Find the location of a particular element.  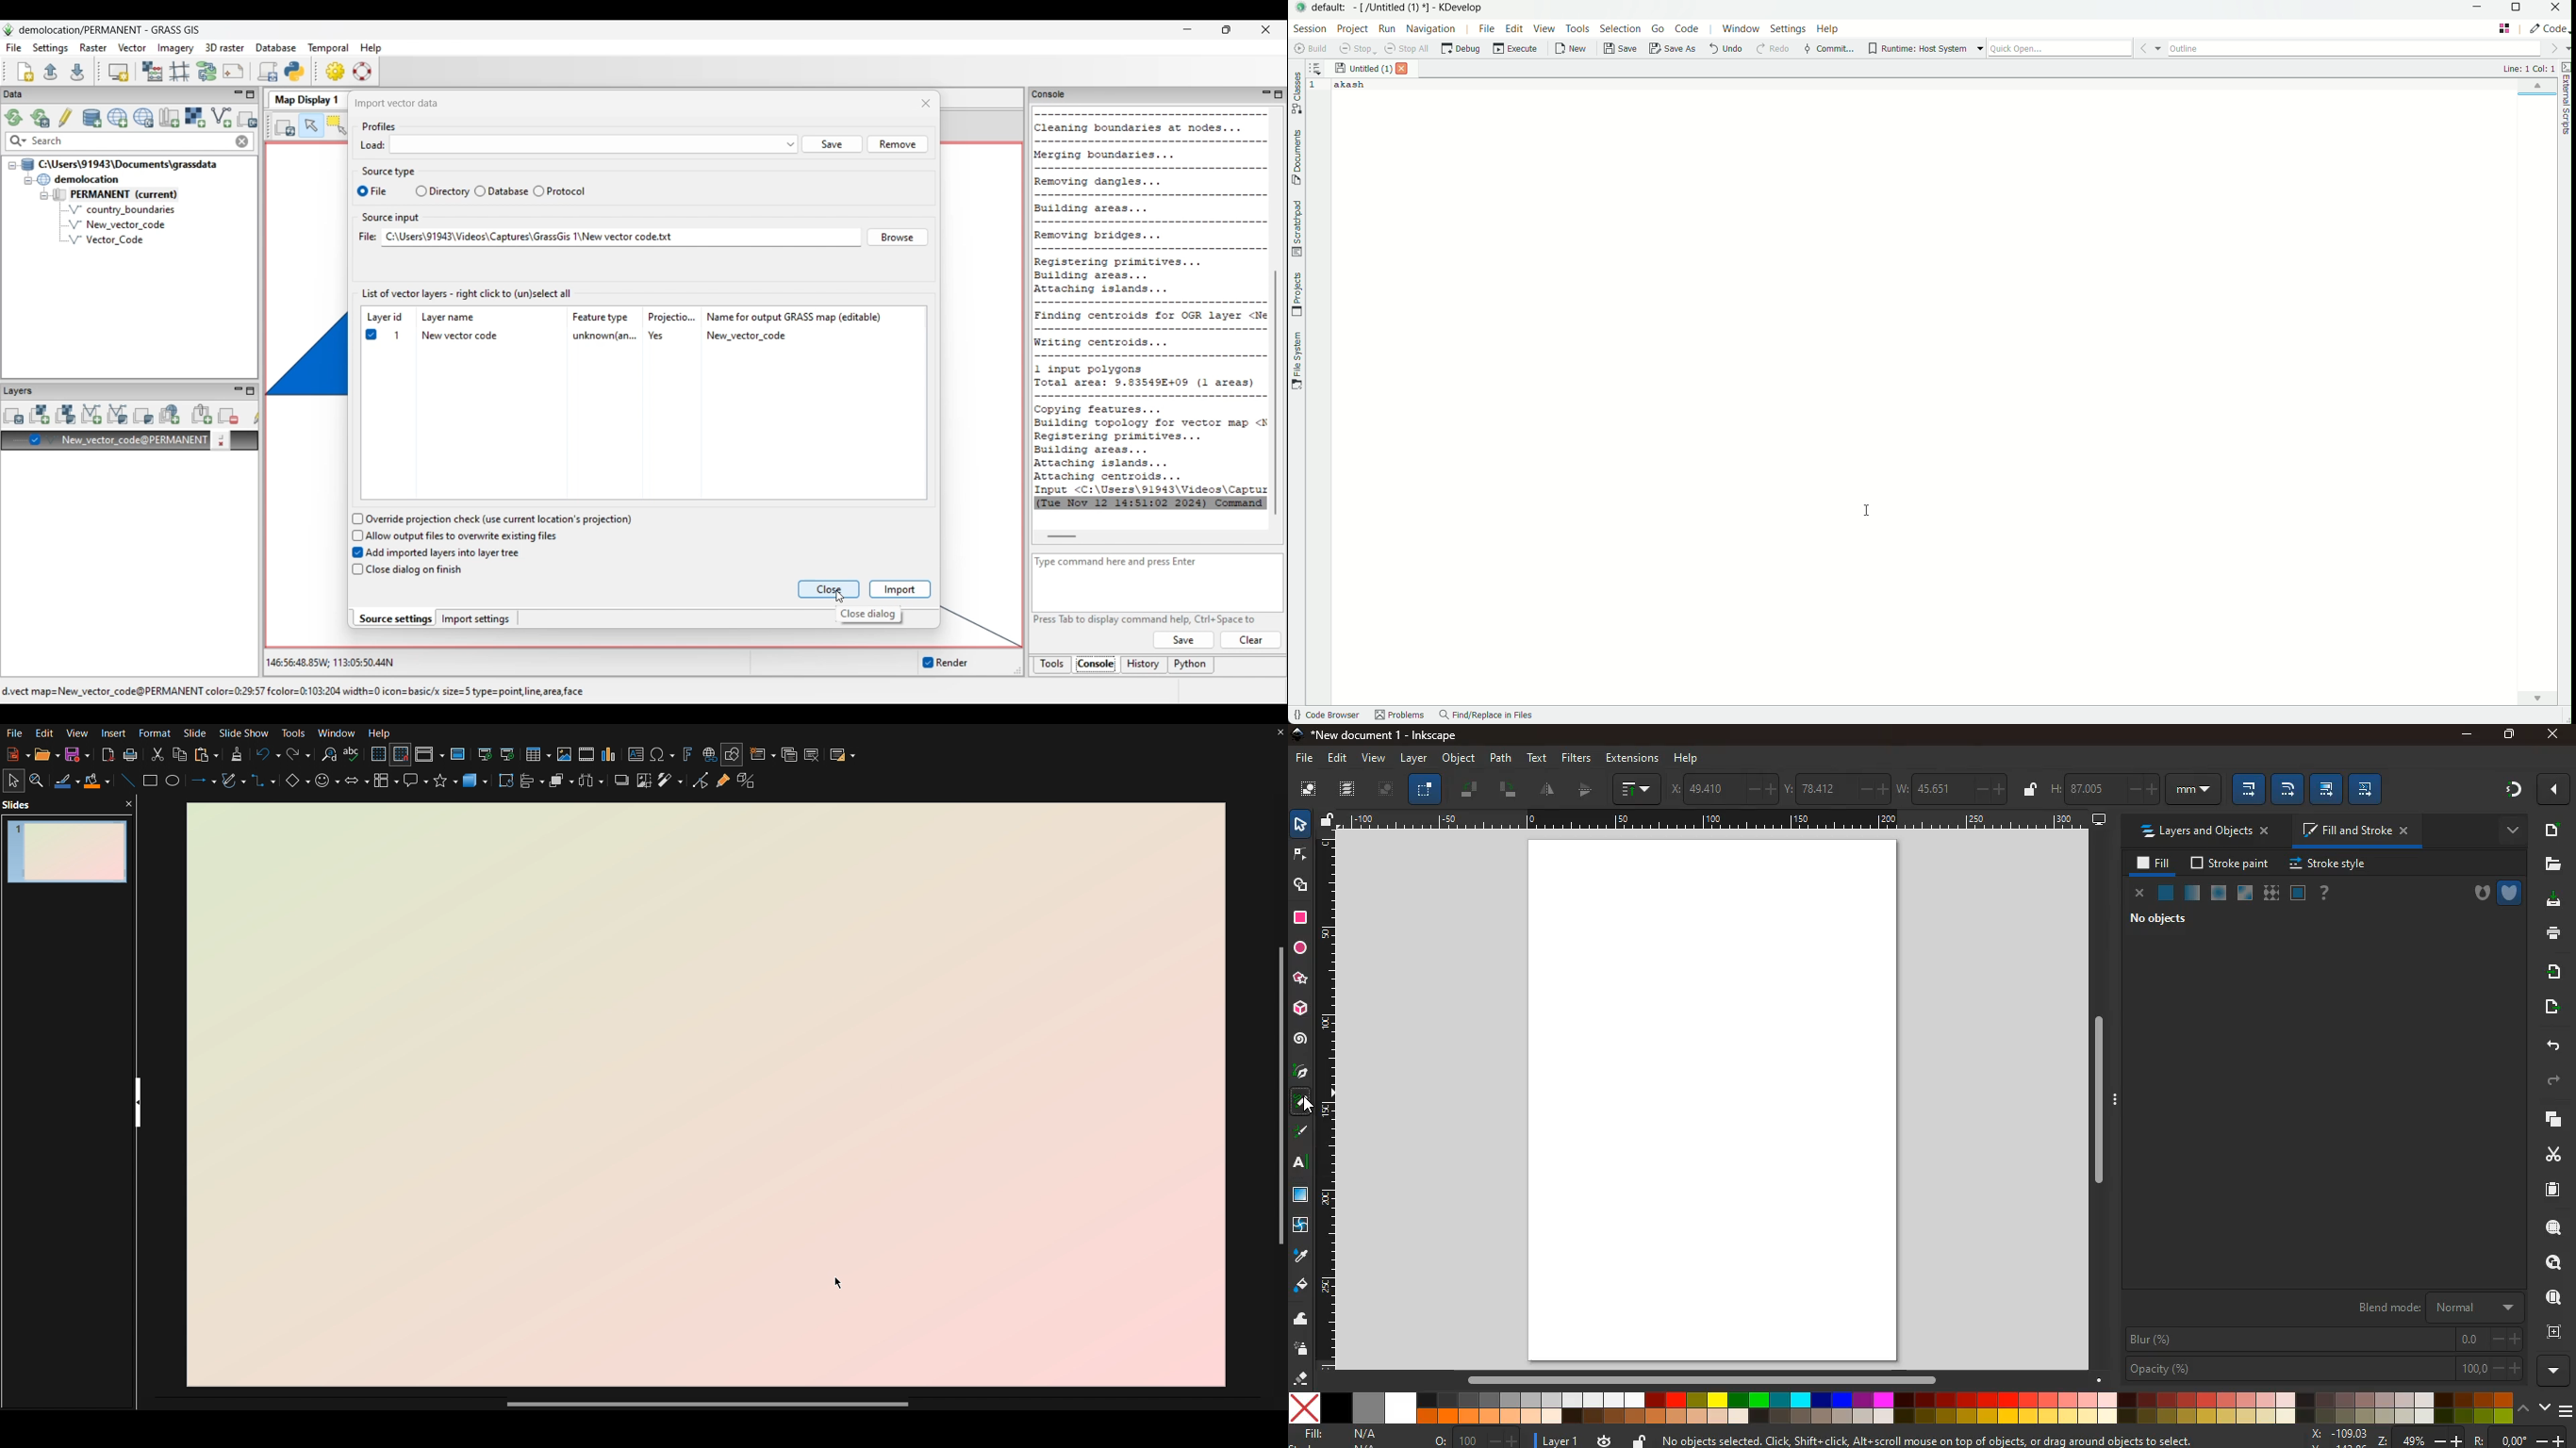

edge is located at coordinates (1301, 858).